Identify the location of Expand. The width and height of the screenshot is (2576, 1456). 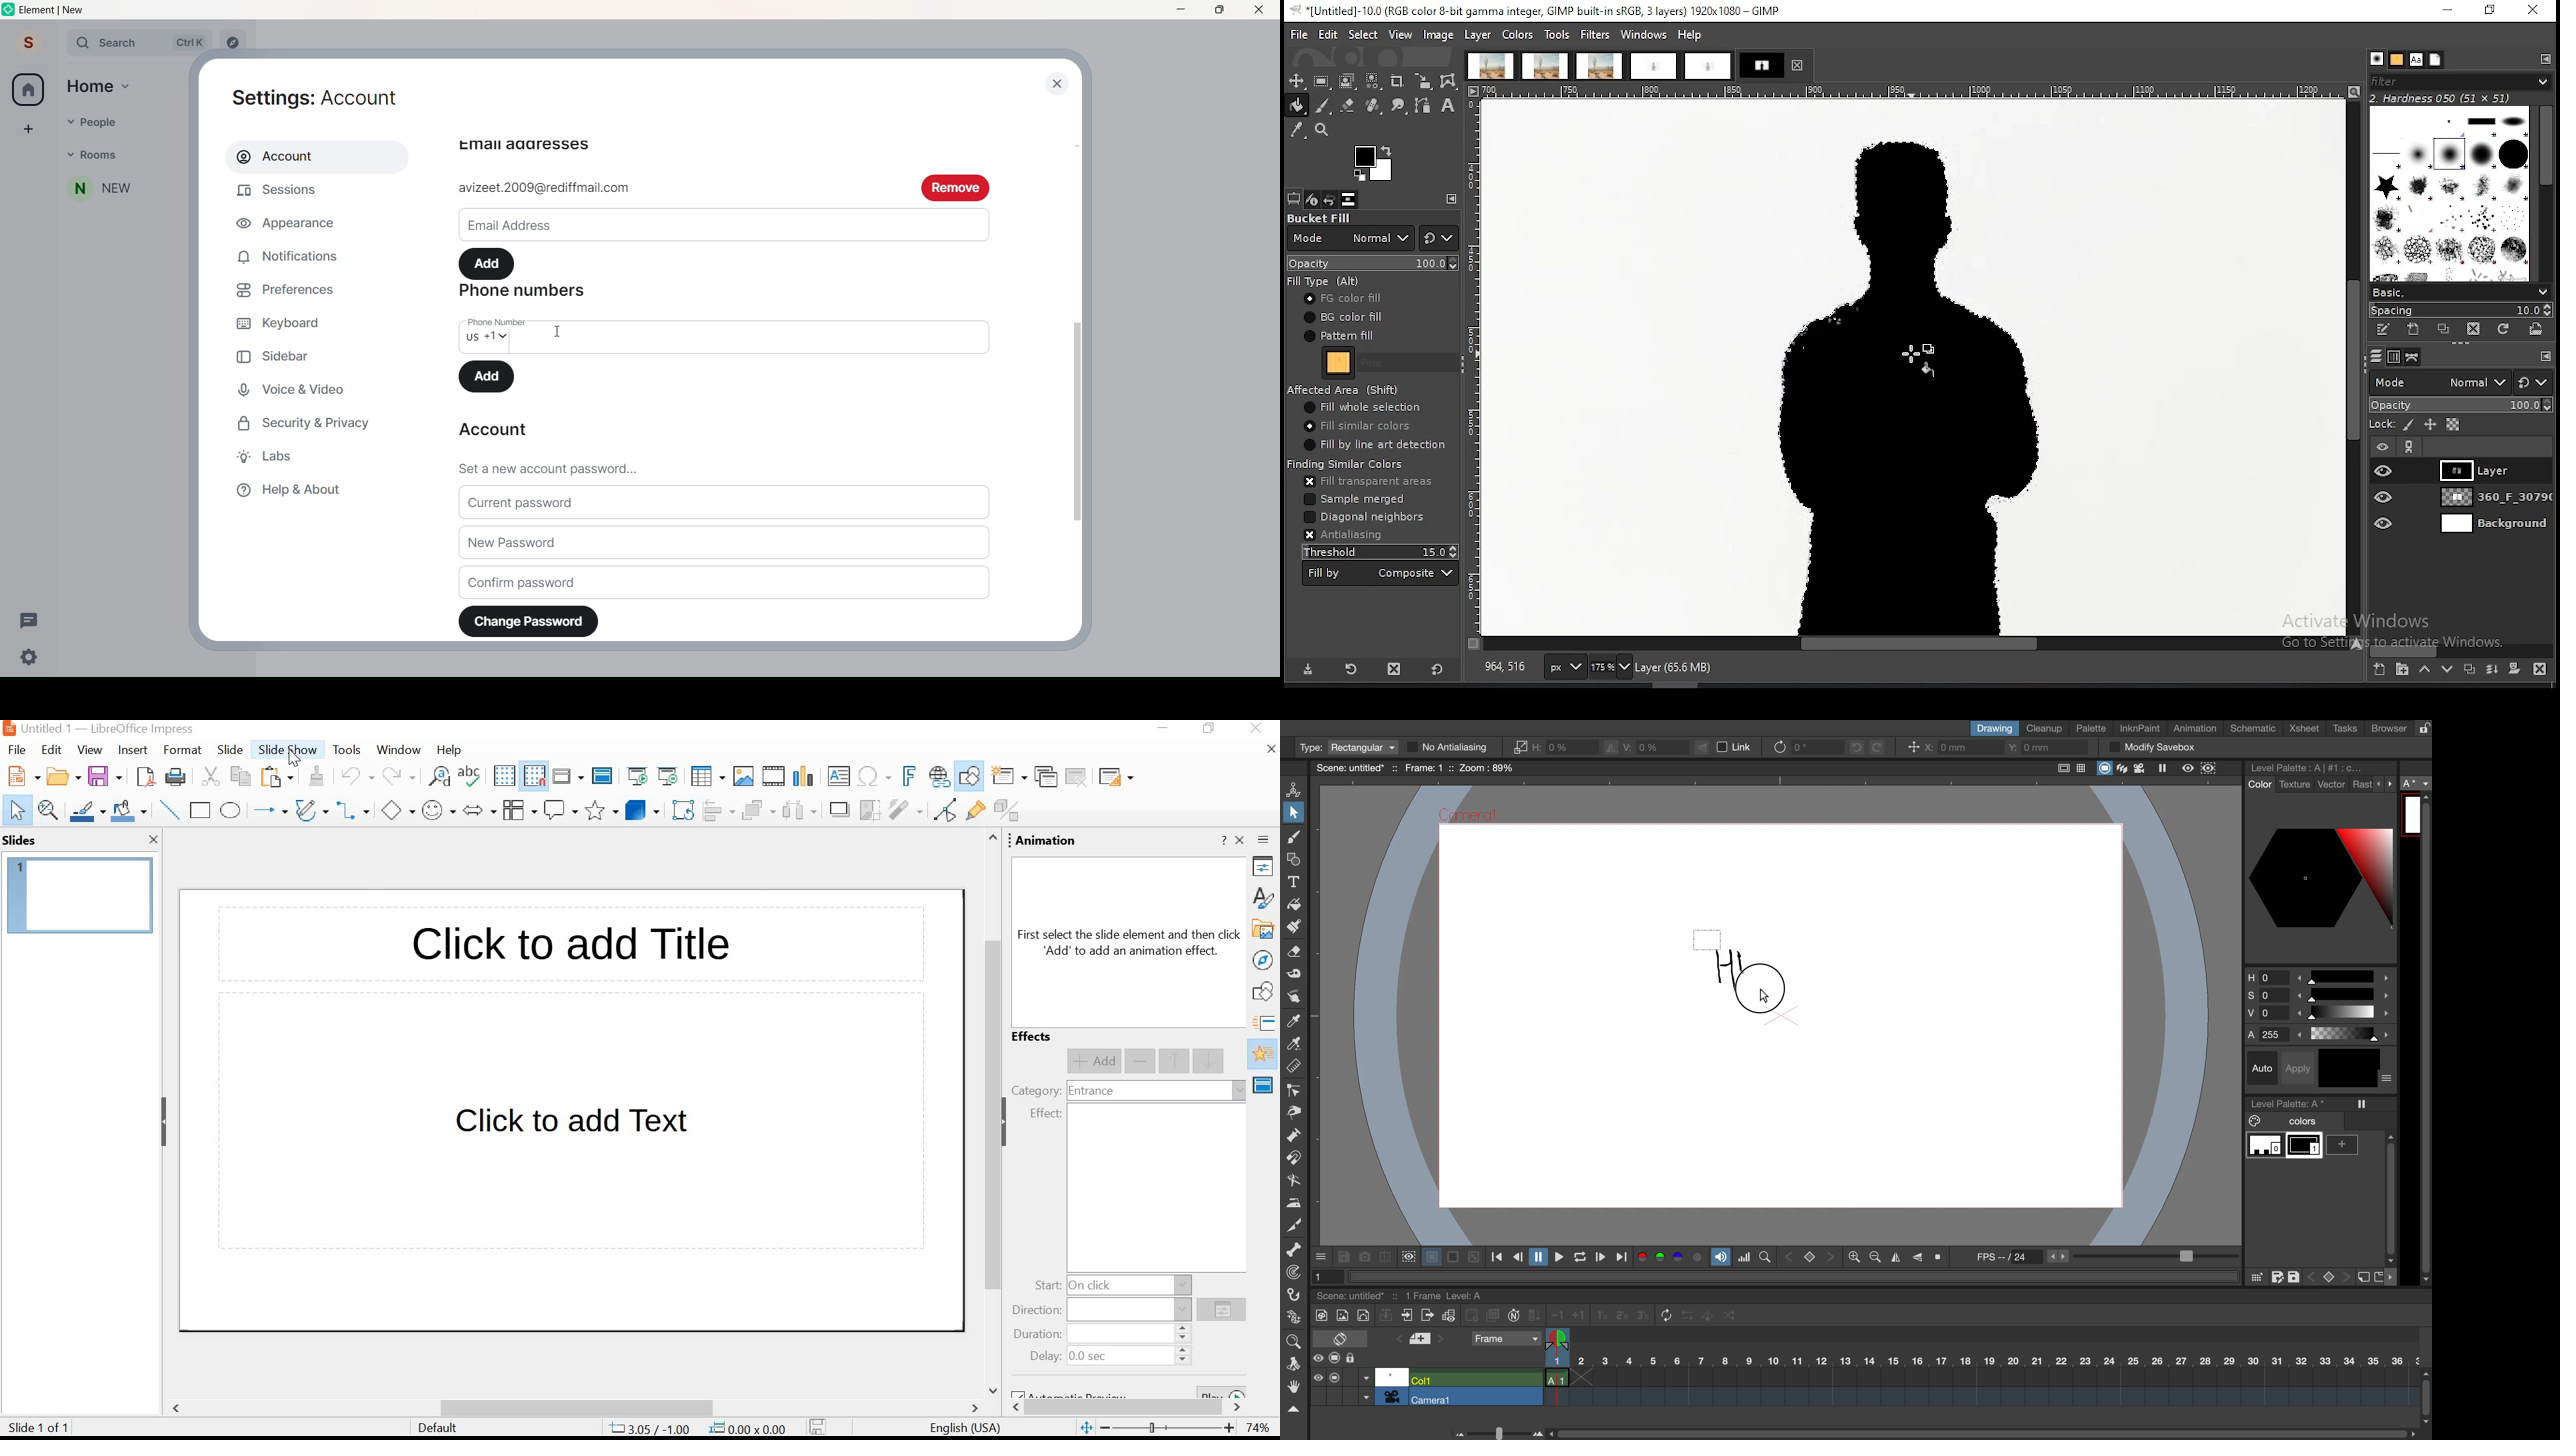
(56, 44).